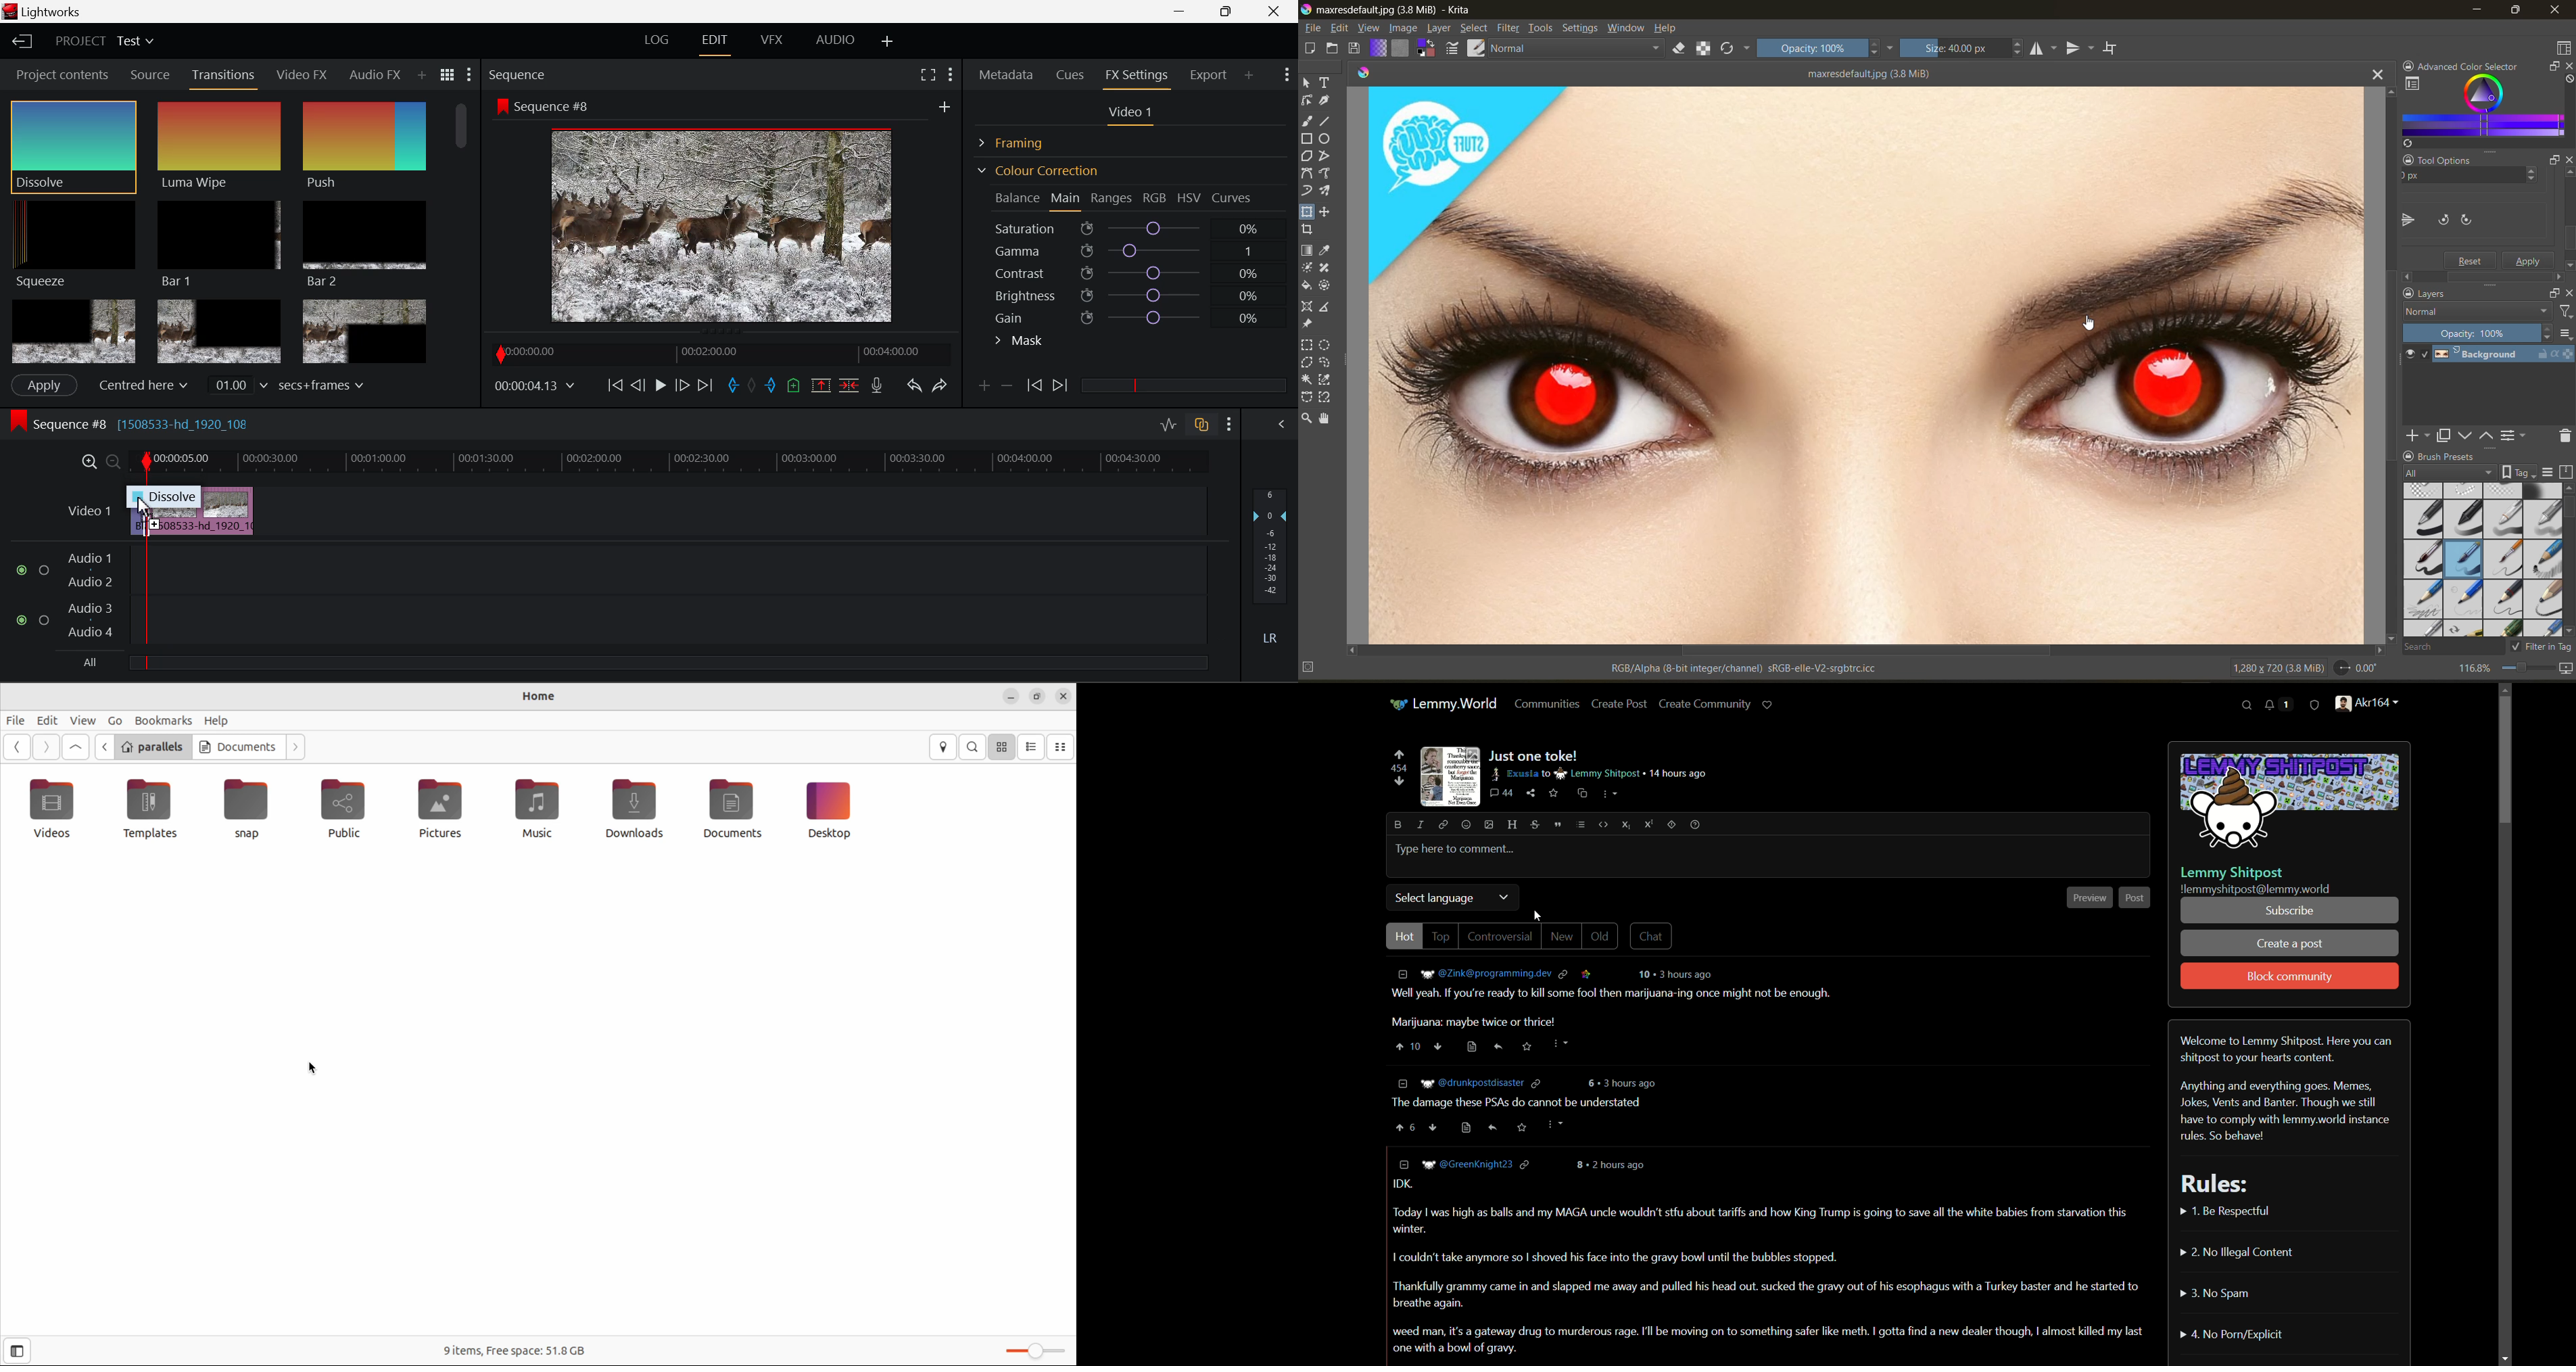  Describe the element at coordinates (719, 354) in the screenshot. I see `Project Timeline Navigator` at that location.